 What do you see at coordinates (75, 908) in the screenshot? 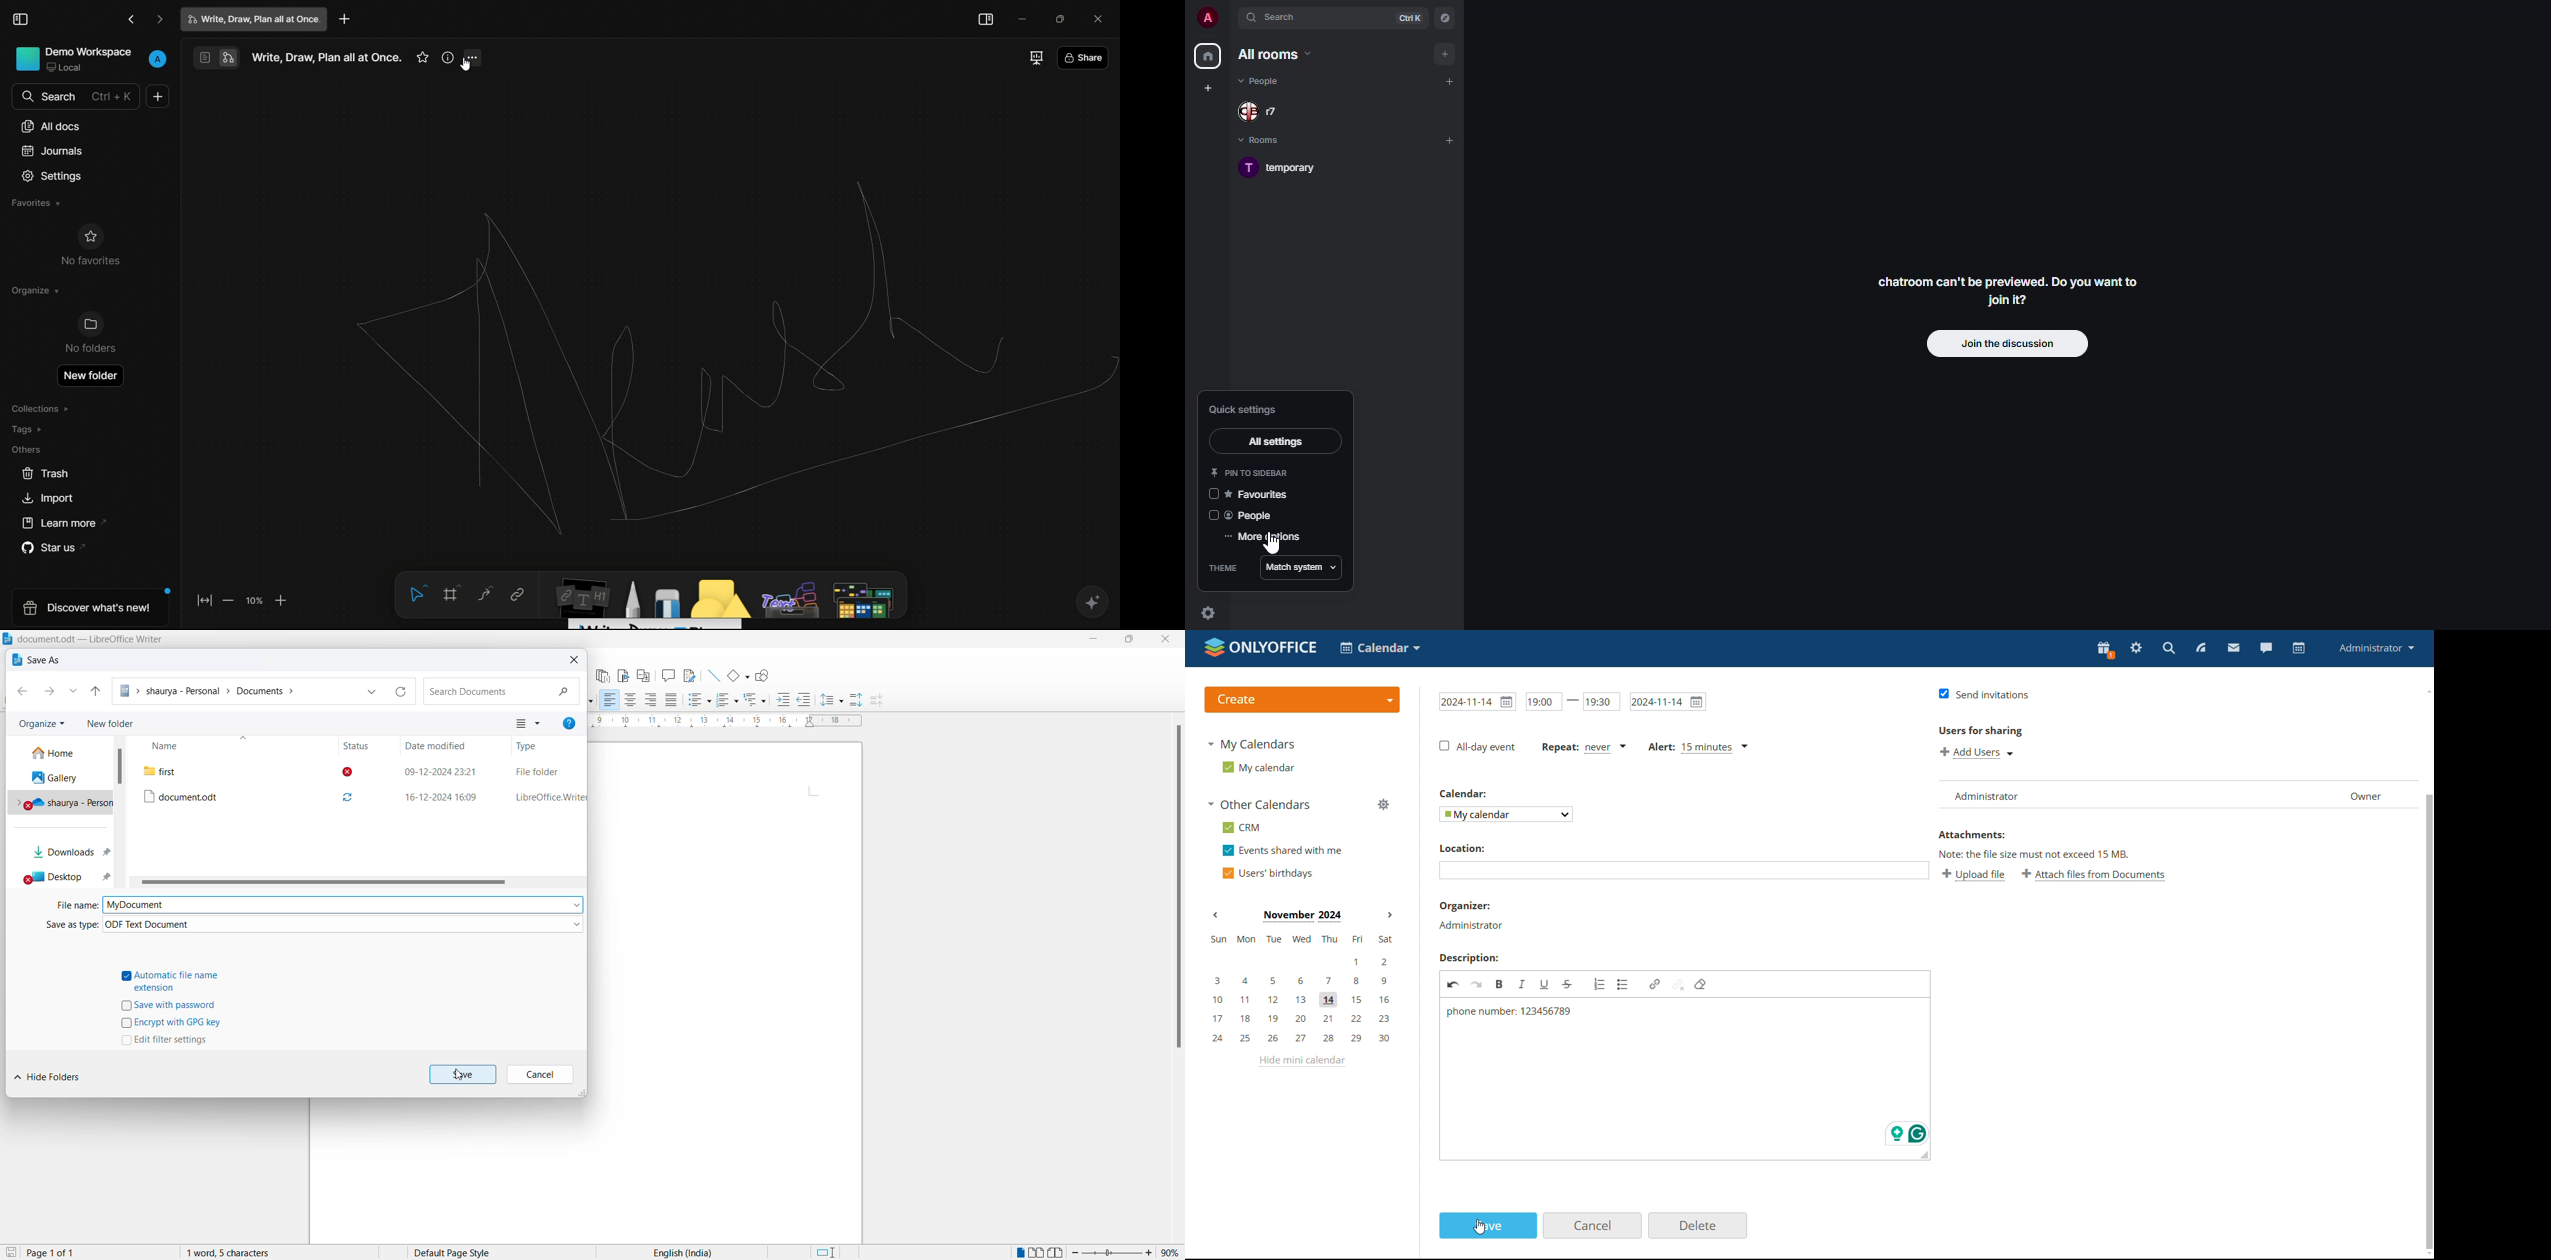
I see `file name` at bounding box center [75, 908].